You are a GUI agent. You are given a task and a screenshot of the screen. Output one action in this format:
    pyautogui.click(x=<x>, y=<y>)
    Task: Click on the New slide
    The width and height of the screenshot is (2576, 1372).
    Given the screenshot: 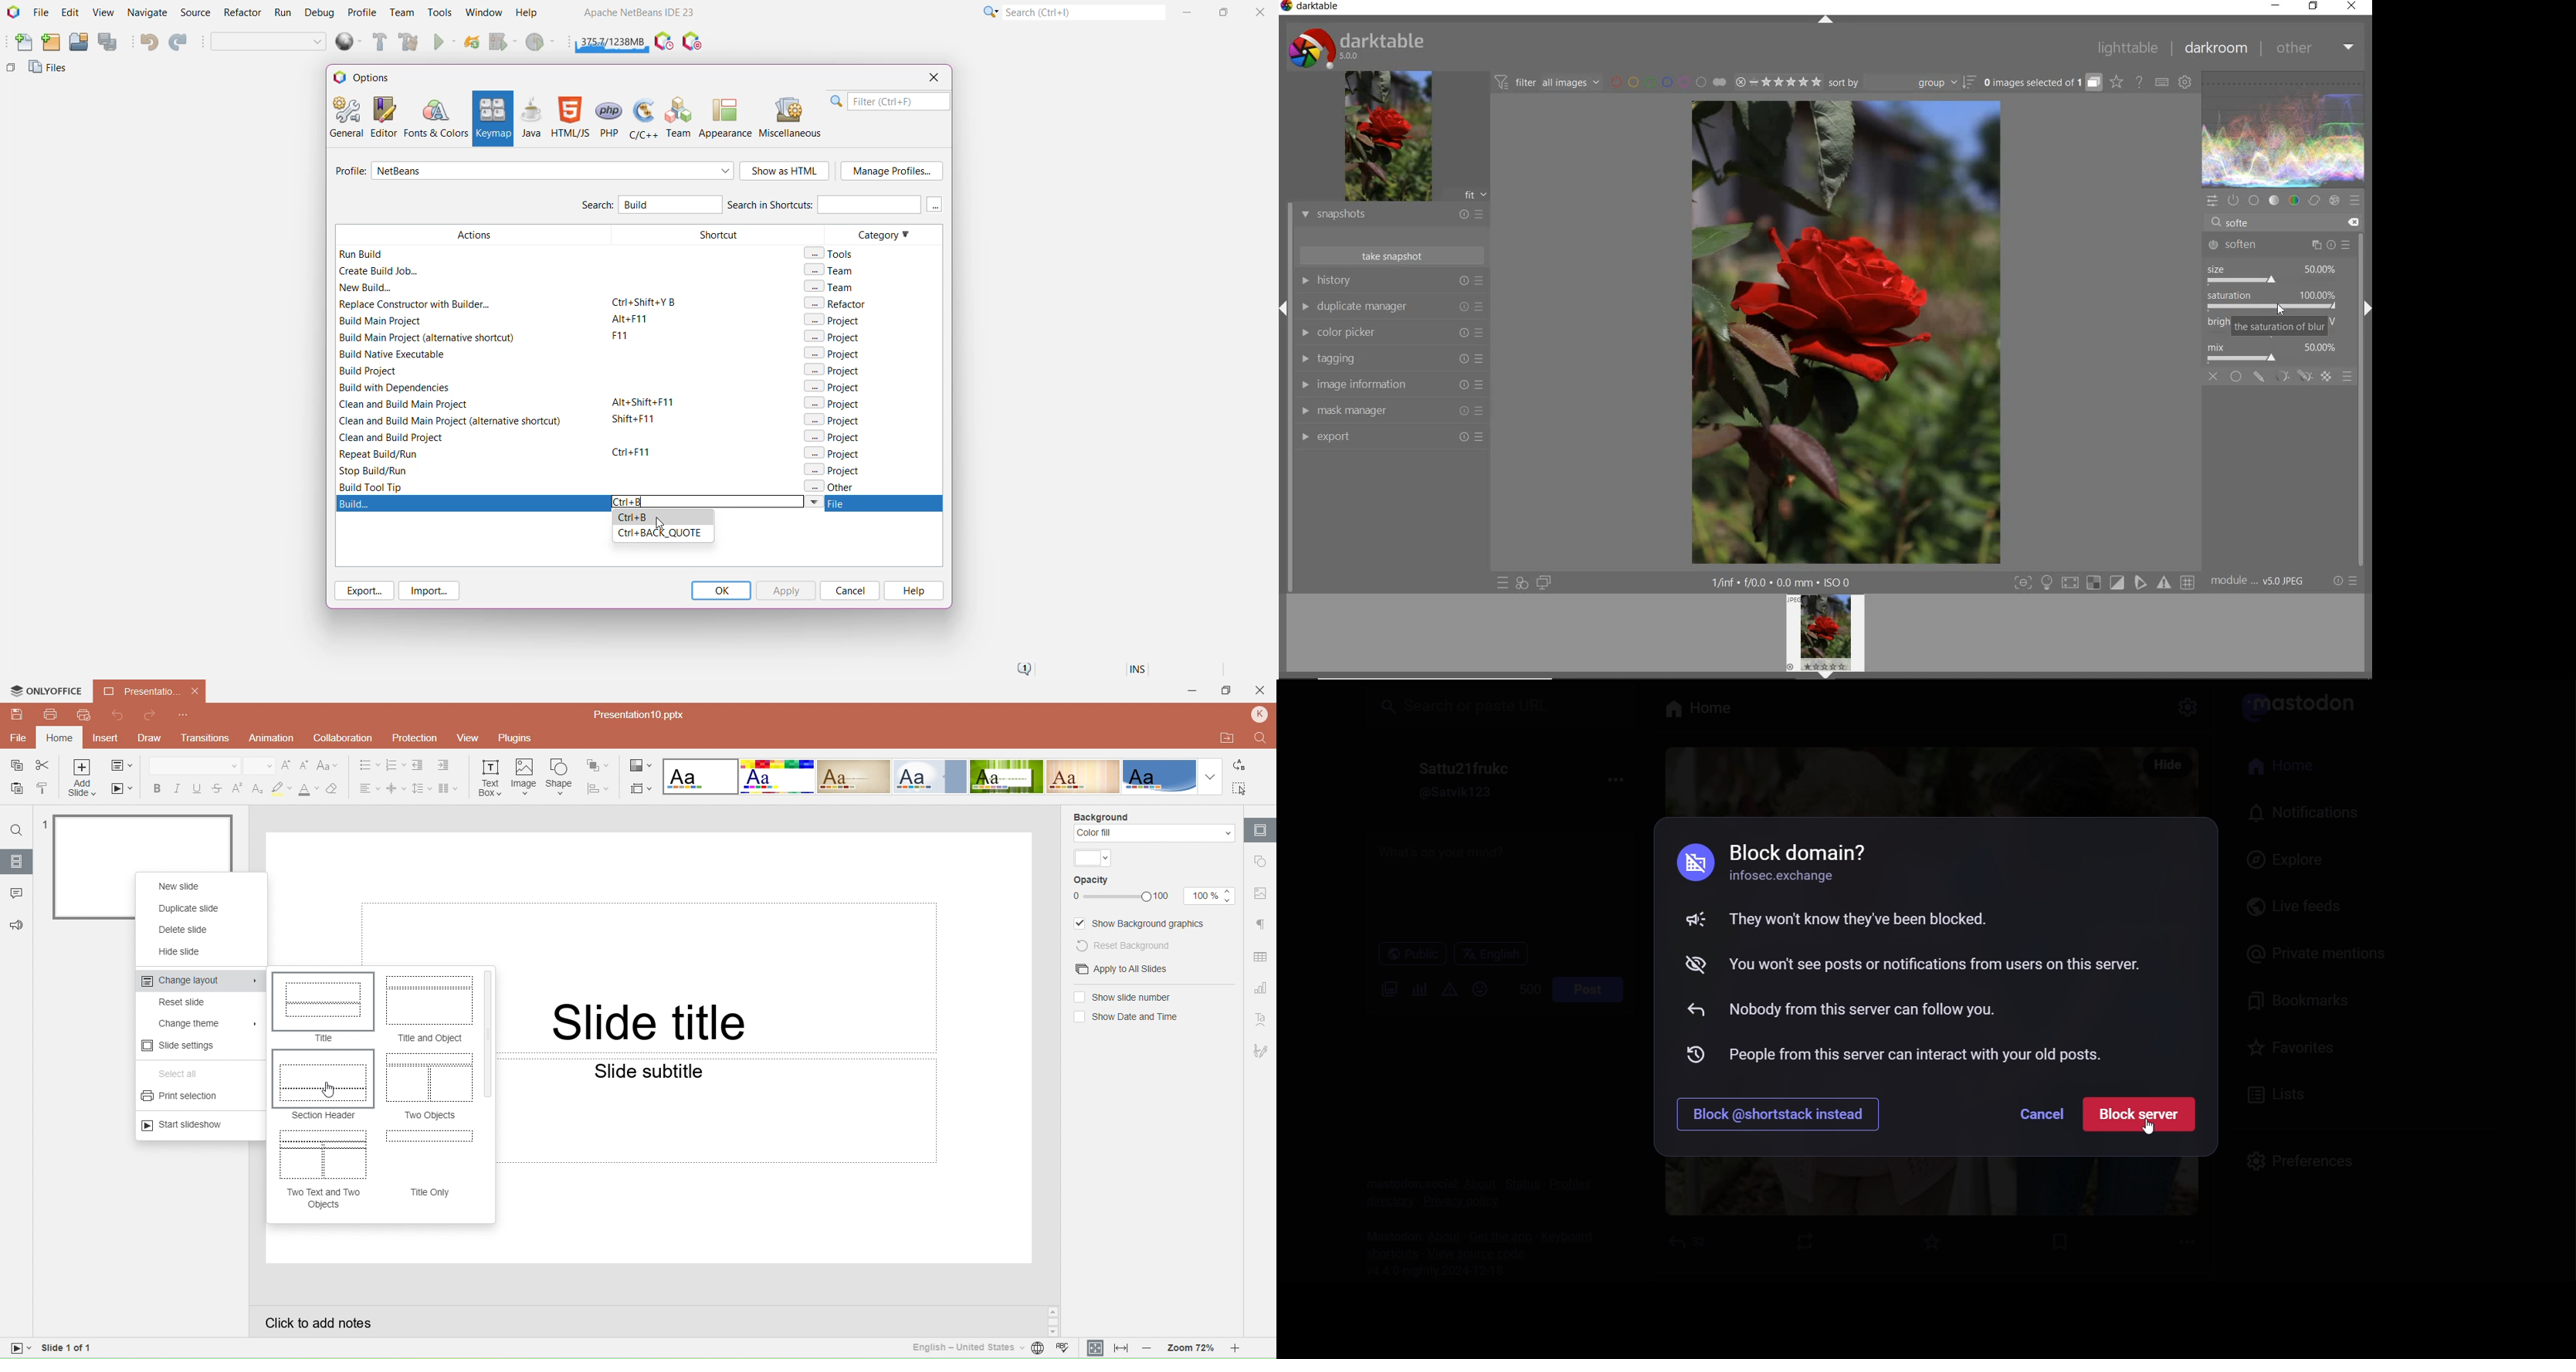 What is the action you would take?
    pyautogui.click(x=180, y=887)
    